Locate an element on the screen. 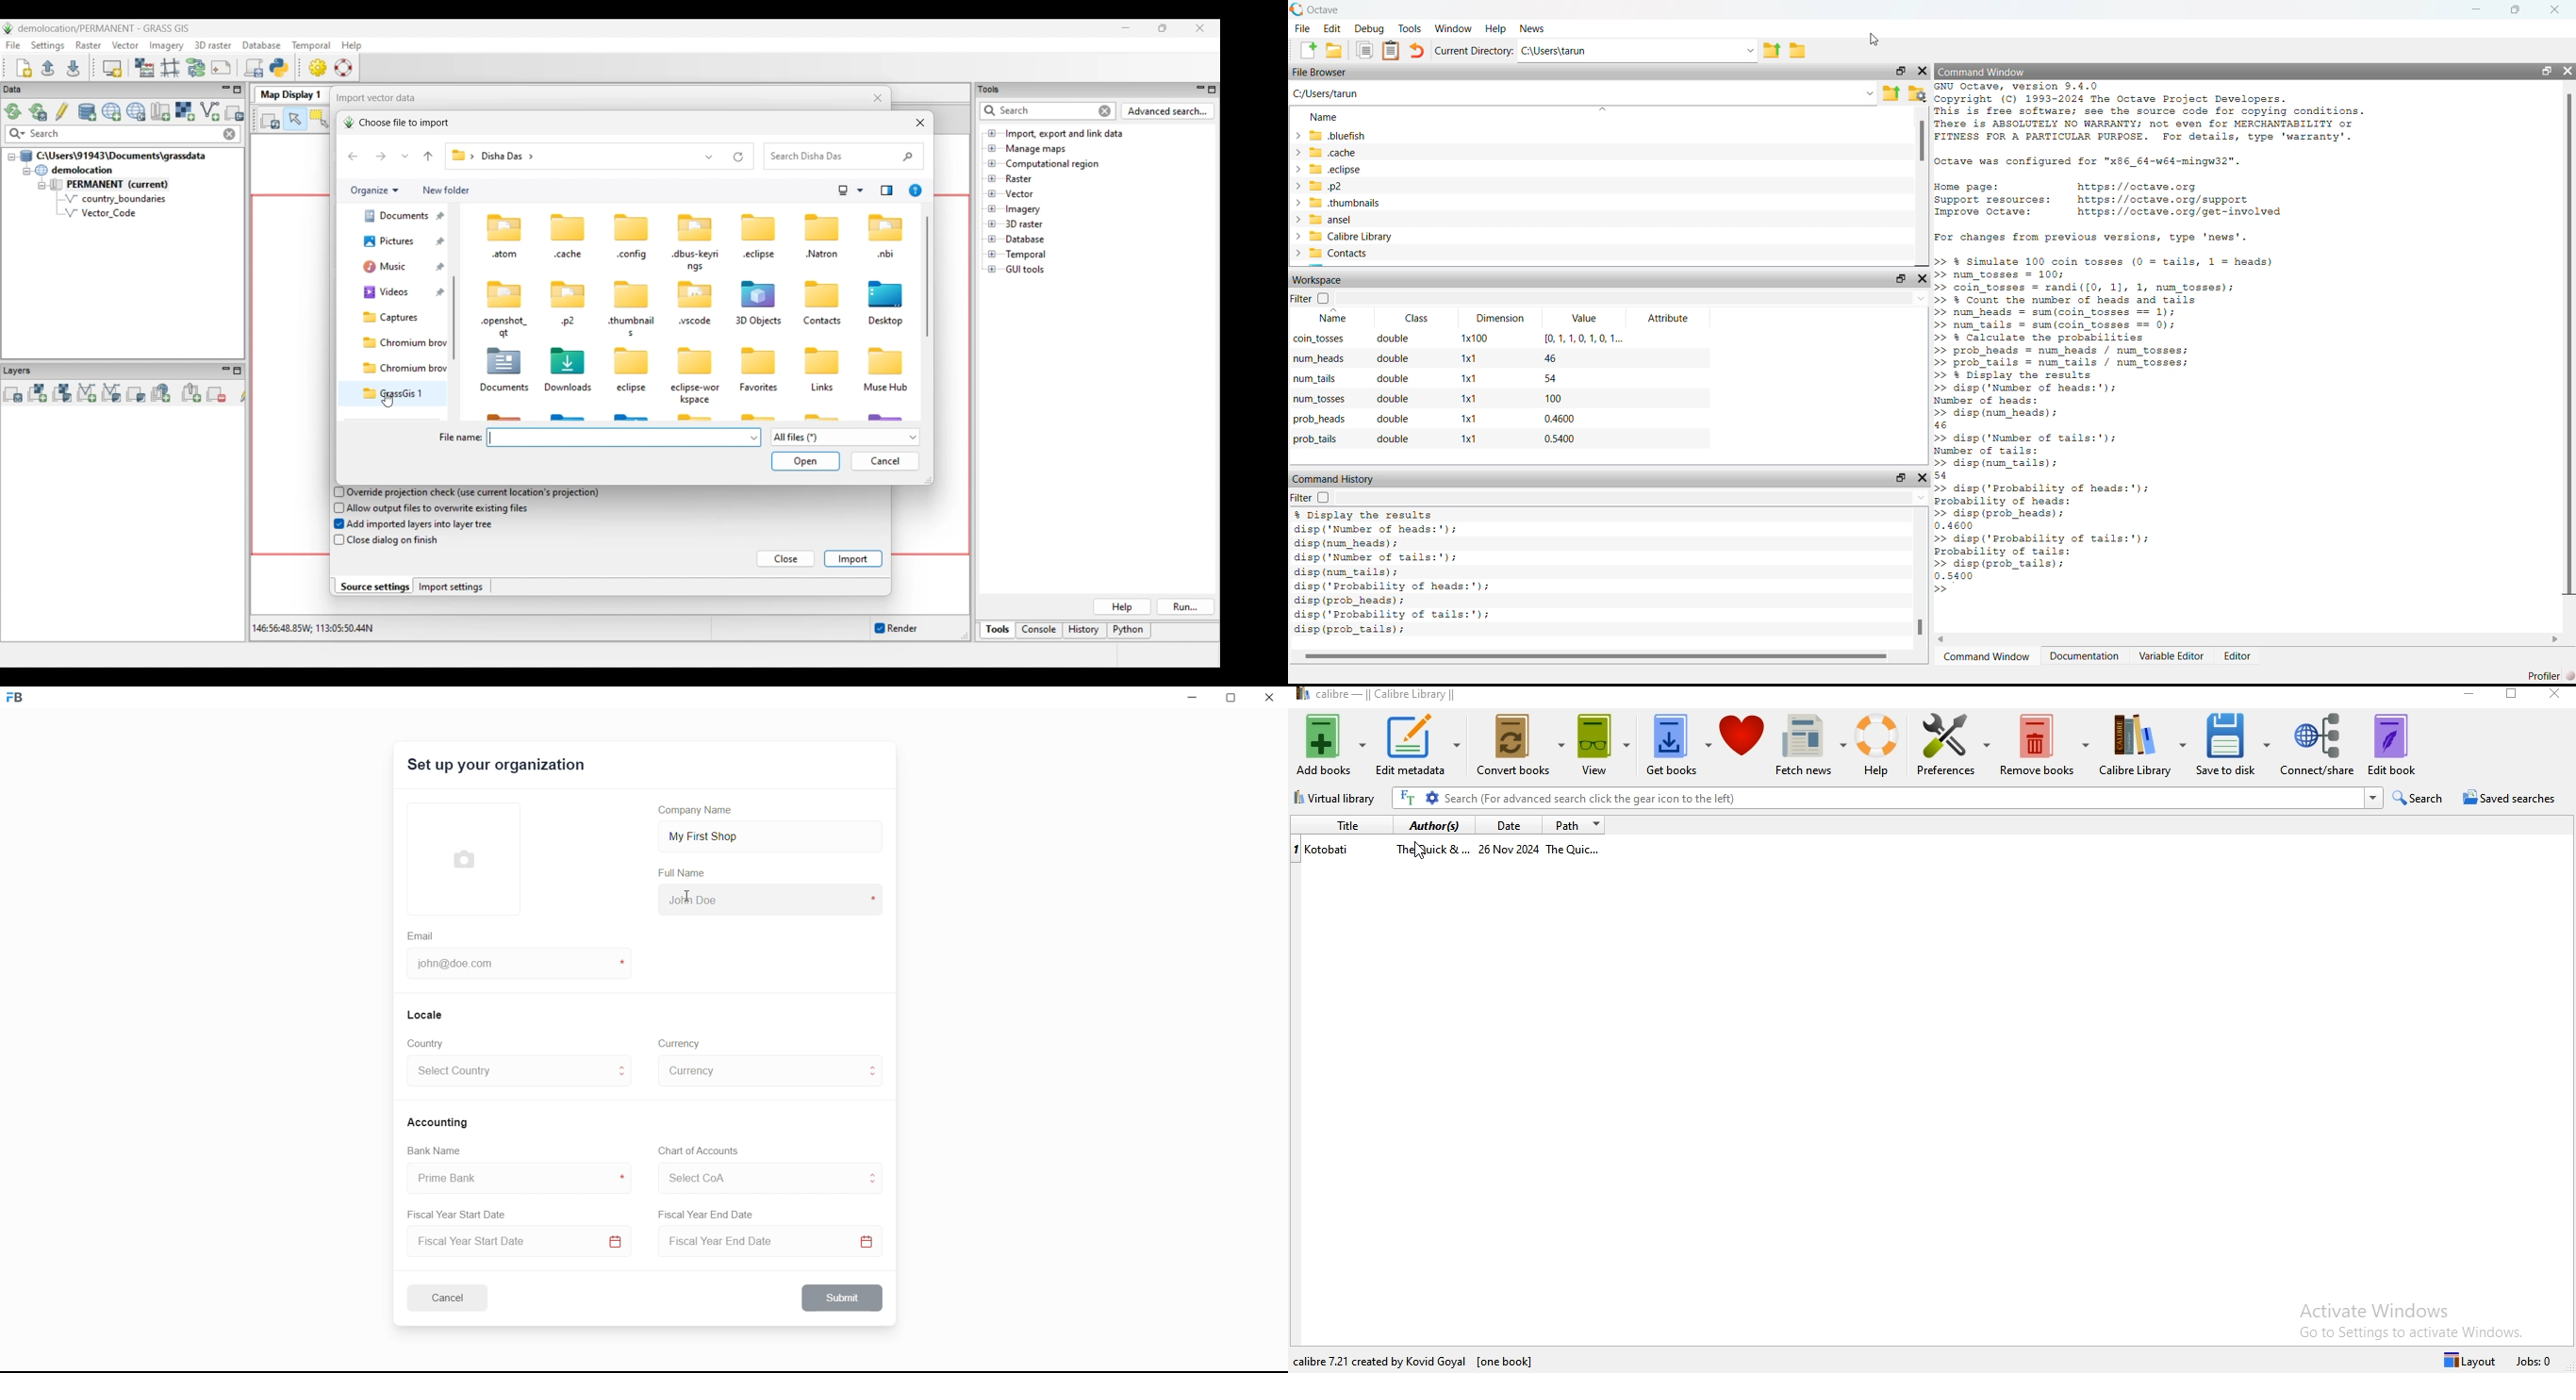 The width and height of the screenshot is (2576, 1400). email id input box is located at coordinates (512, 965).